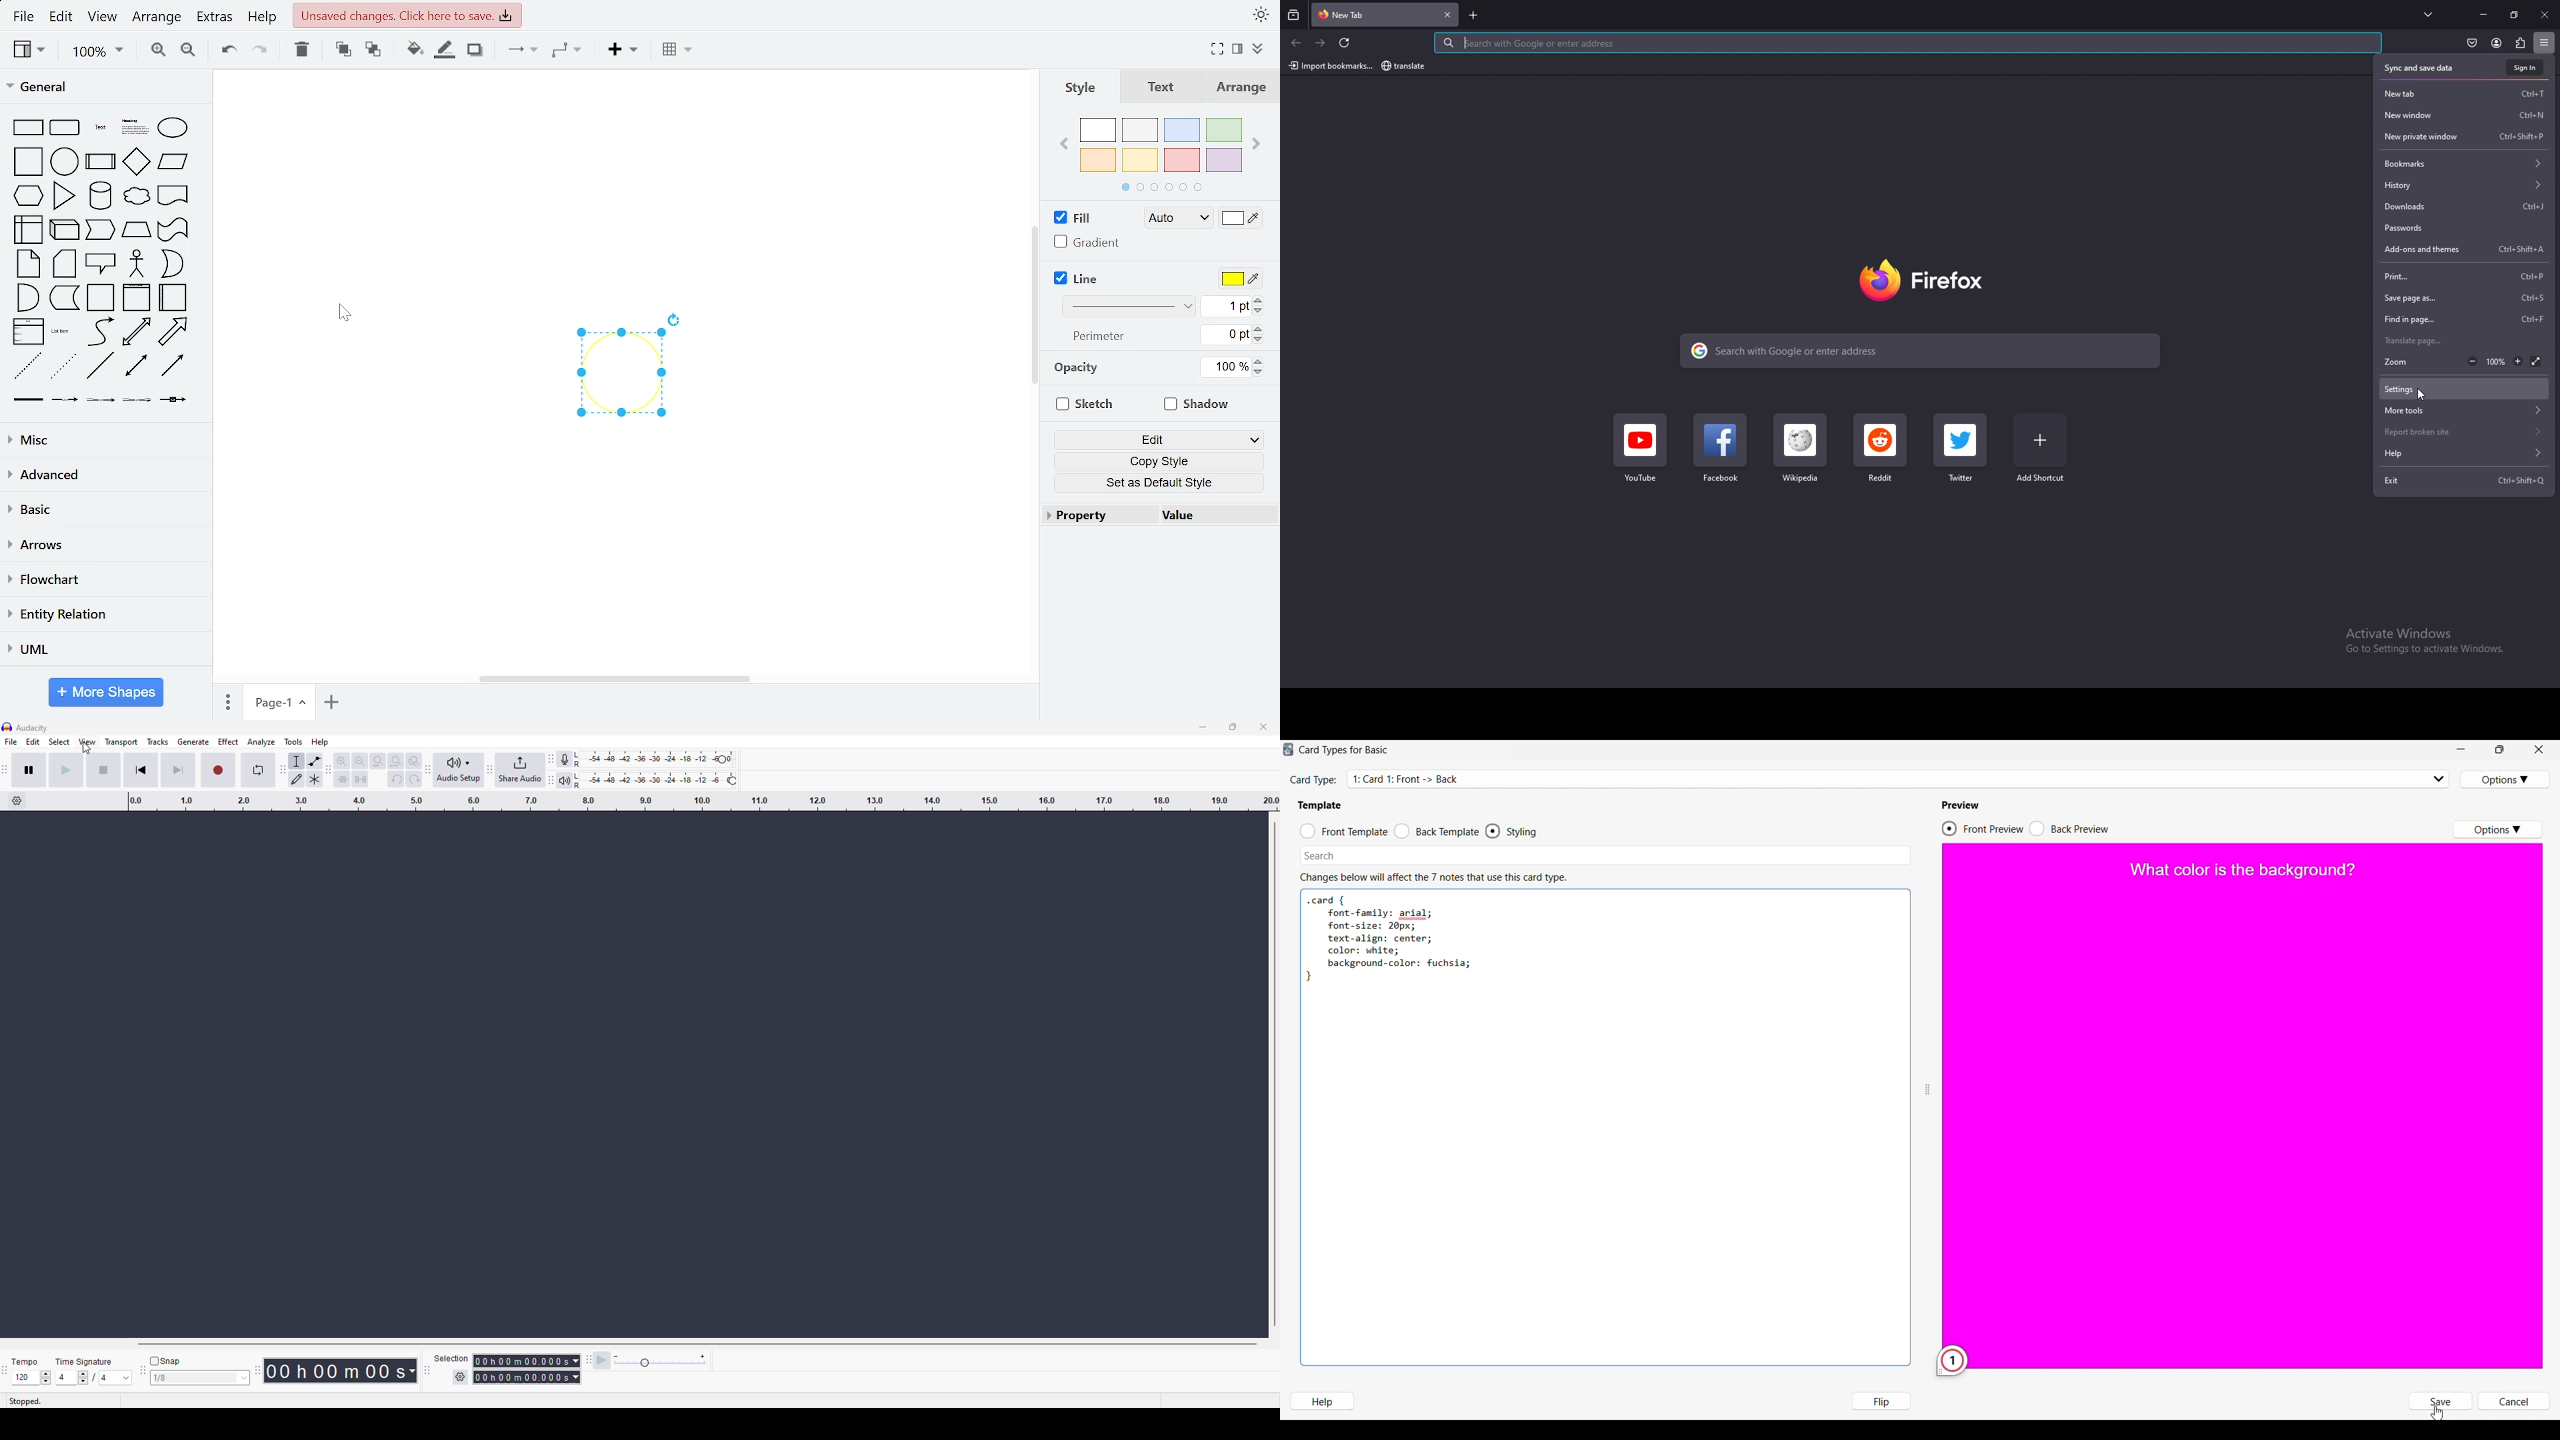  What do you see at coordinates (2466, 298) in the screenshot?
I see `save page as` at bounding box center [2466, 298].